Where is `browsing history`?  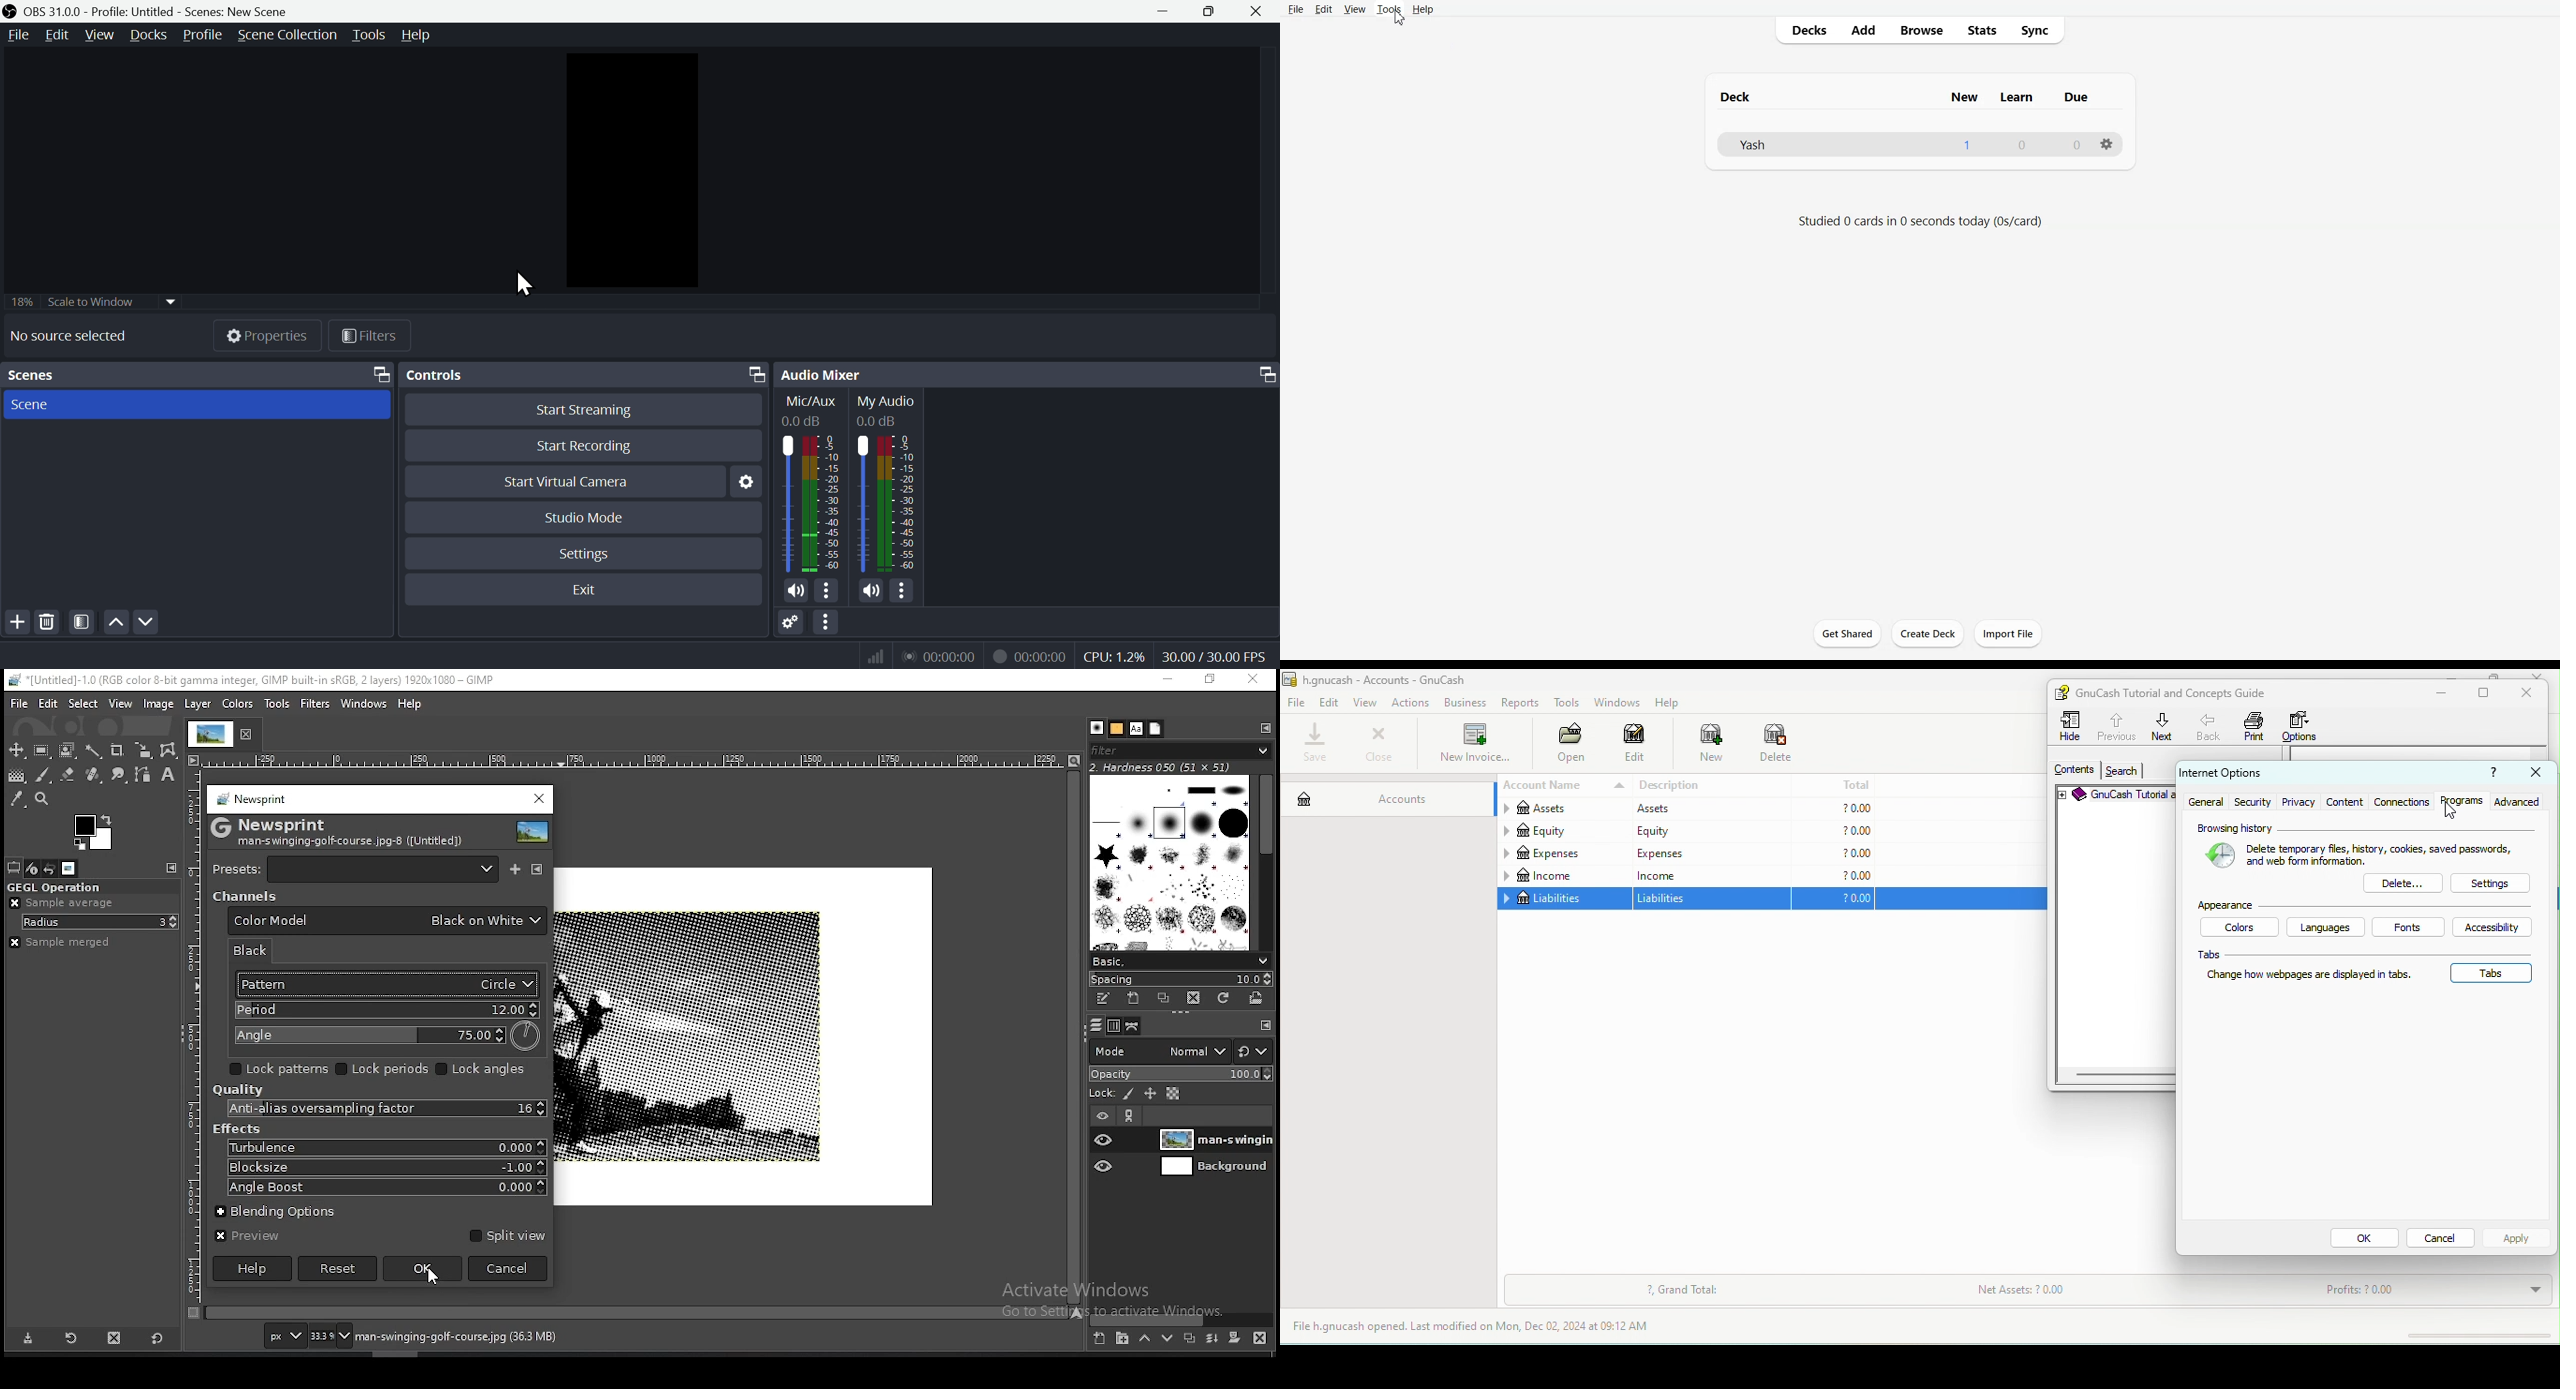
browsing history is located at coordinates (2374, 826).